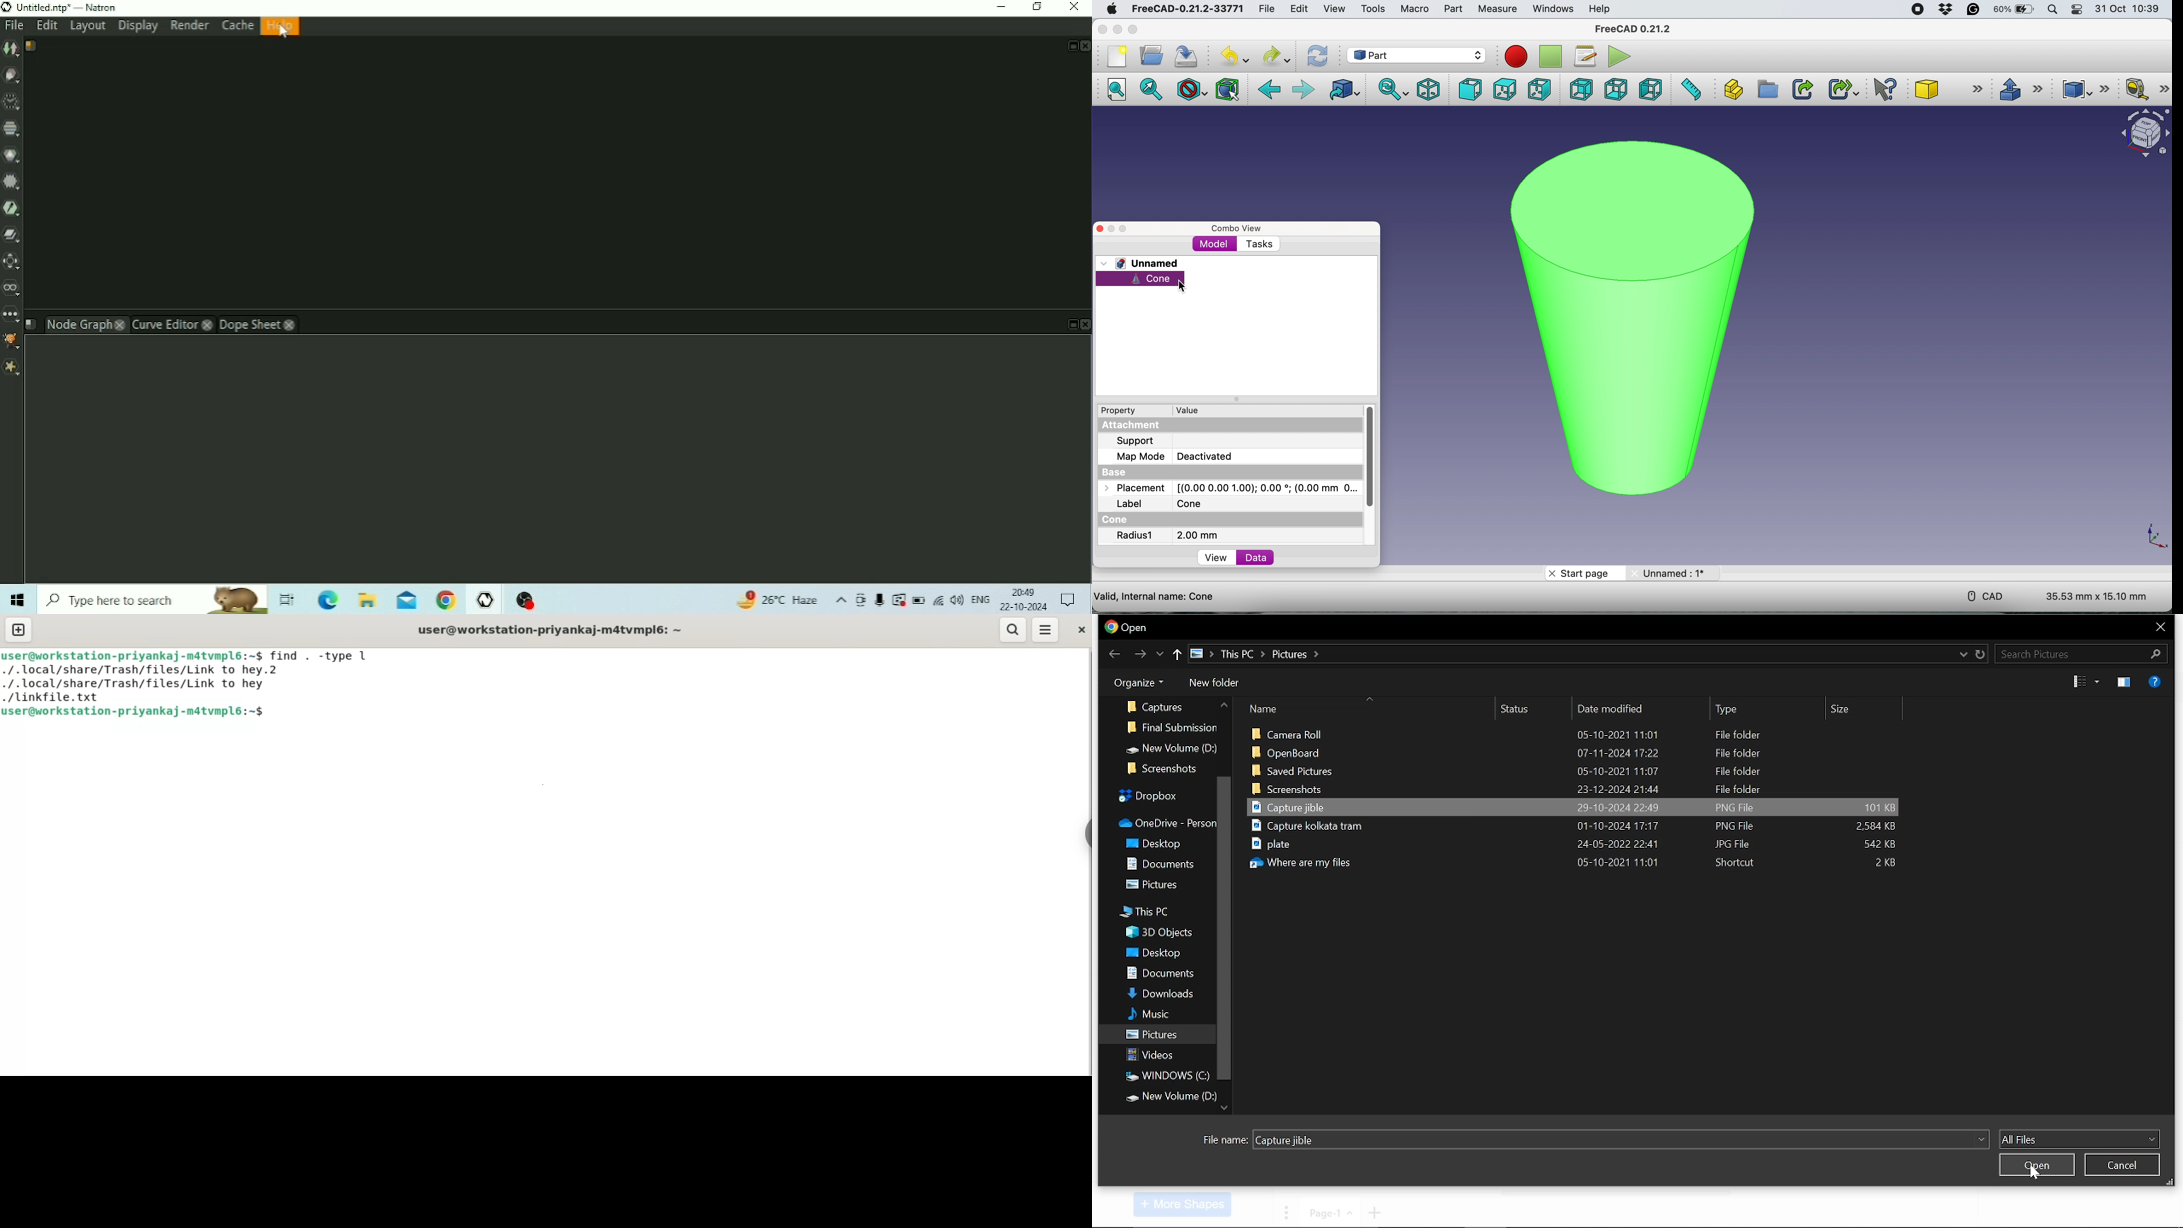  What do you see at coordinates (1577, 807) in the screenshot?
I see `files` at bounding box center [1577, 807].